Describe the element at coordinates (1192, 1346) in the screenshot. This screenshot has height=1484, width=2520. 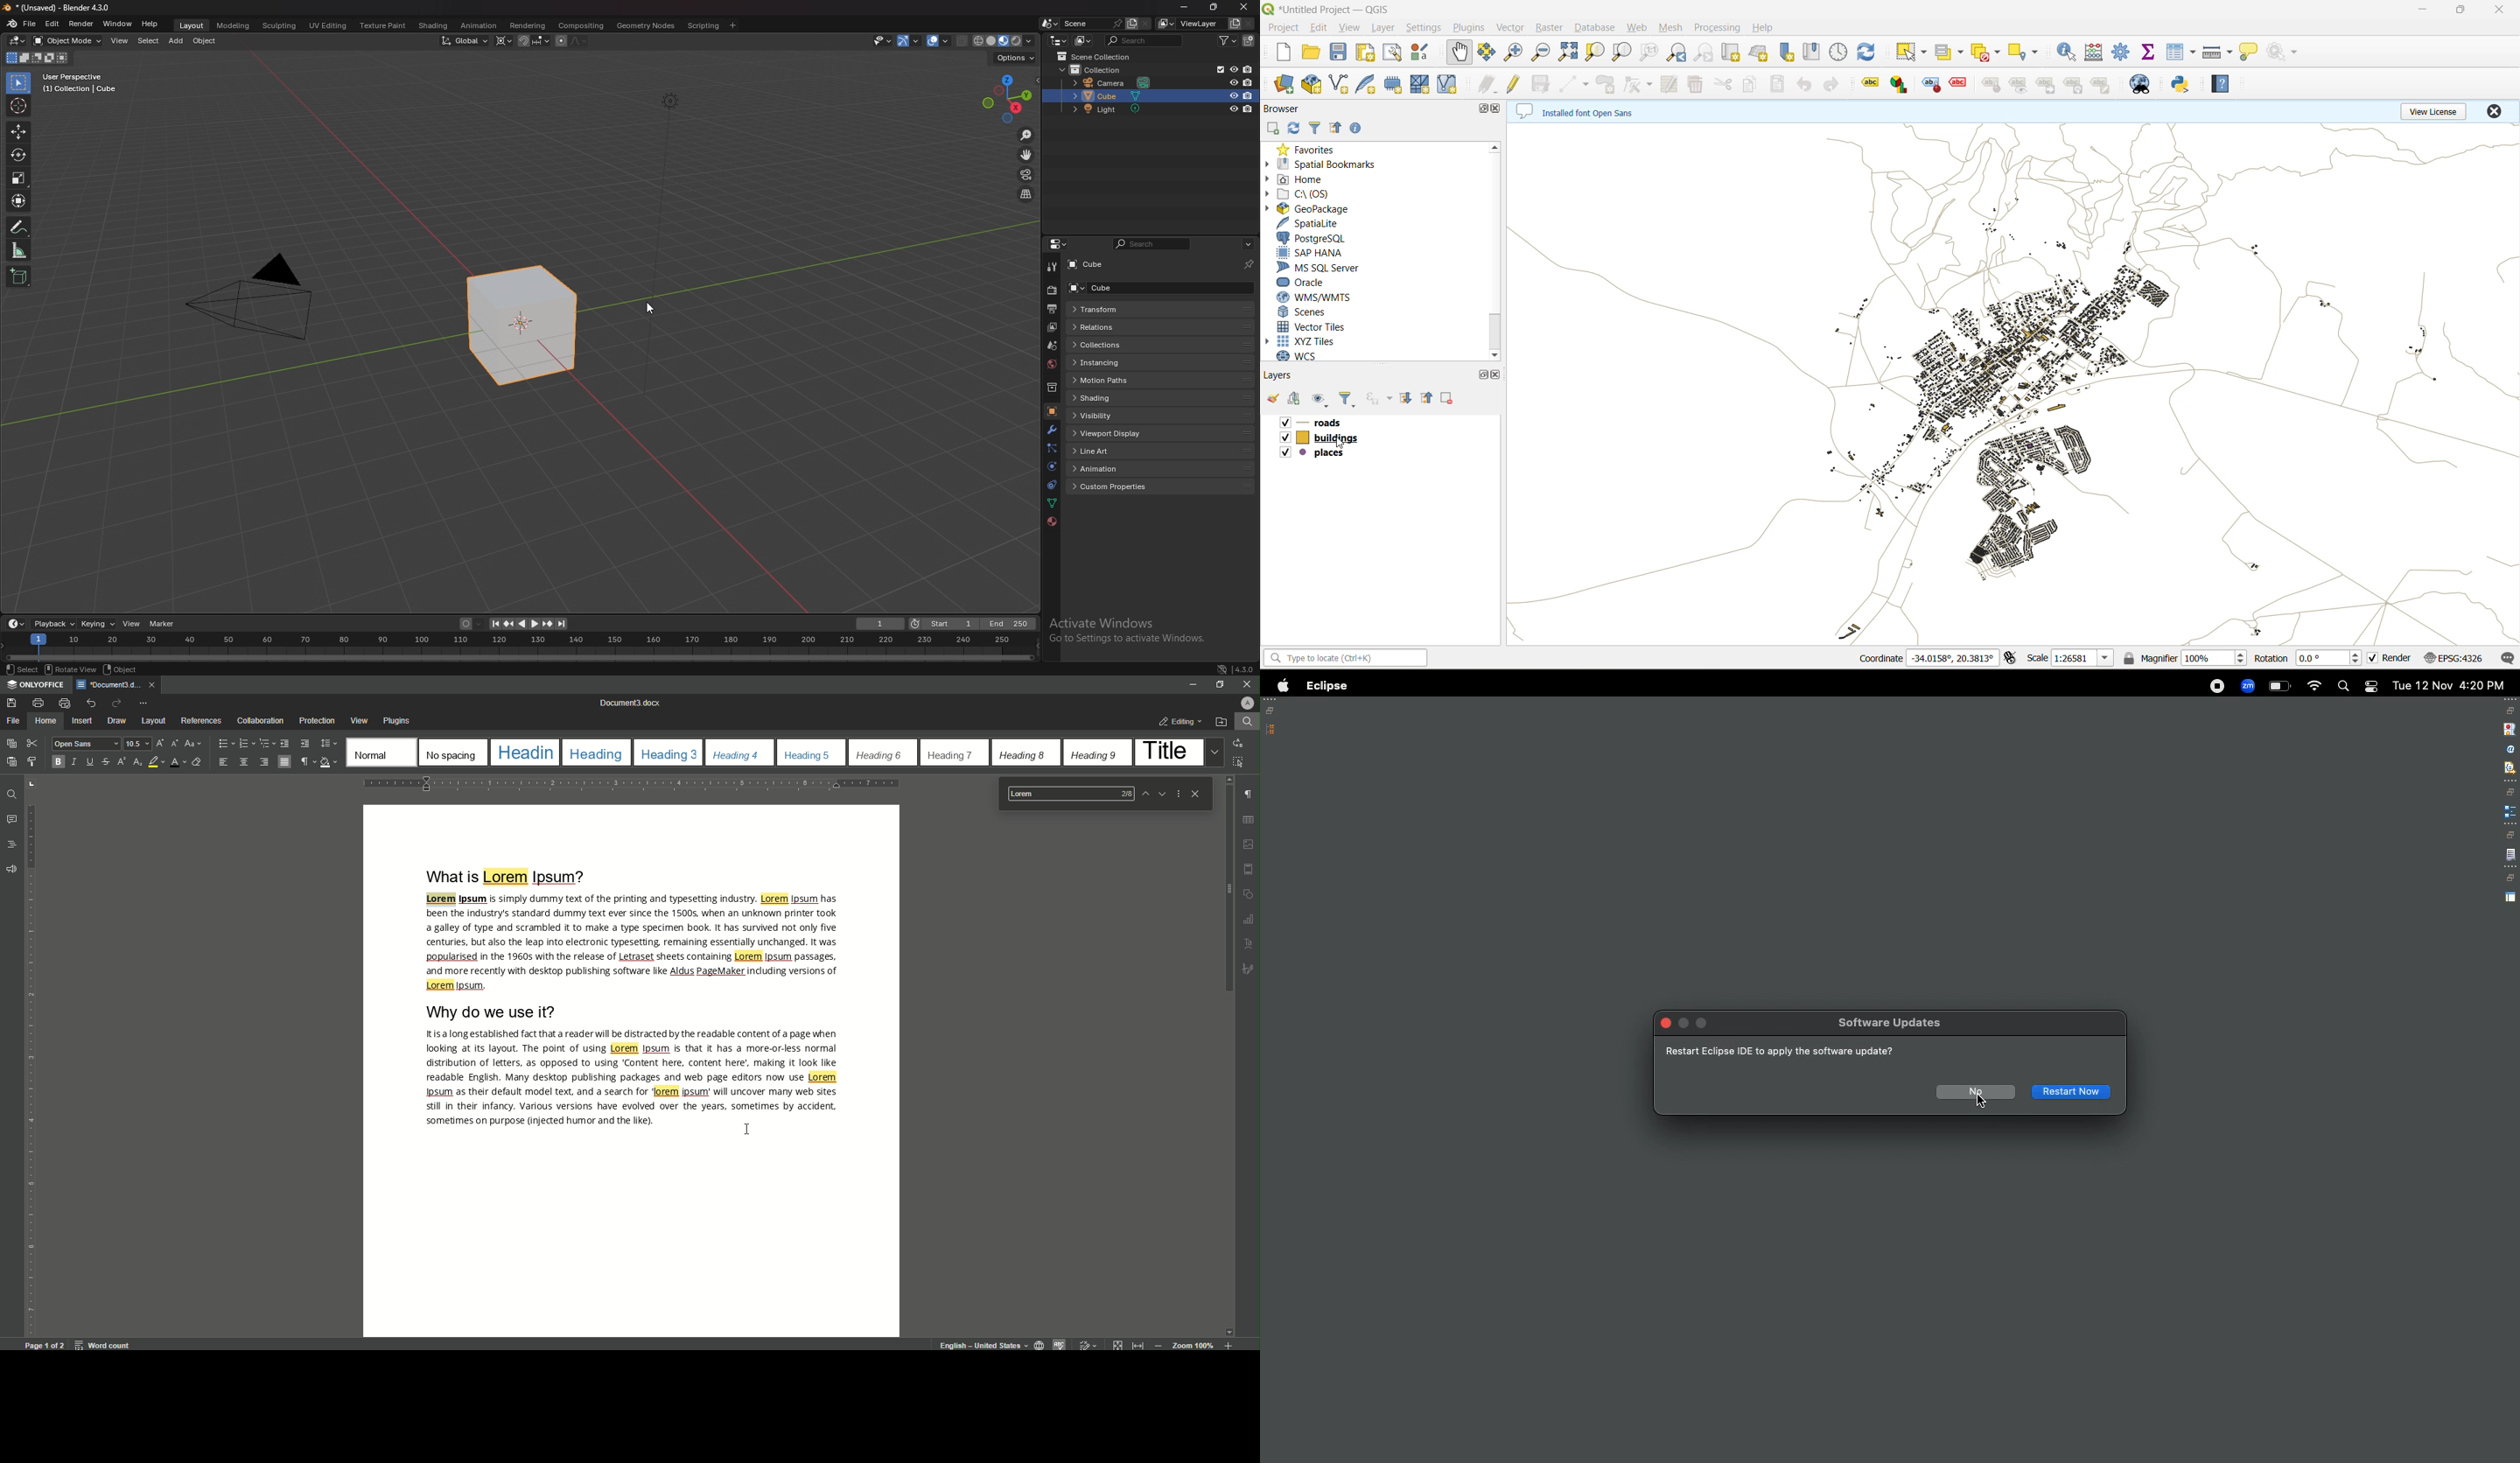
I see `Zoom 100%` at that location.